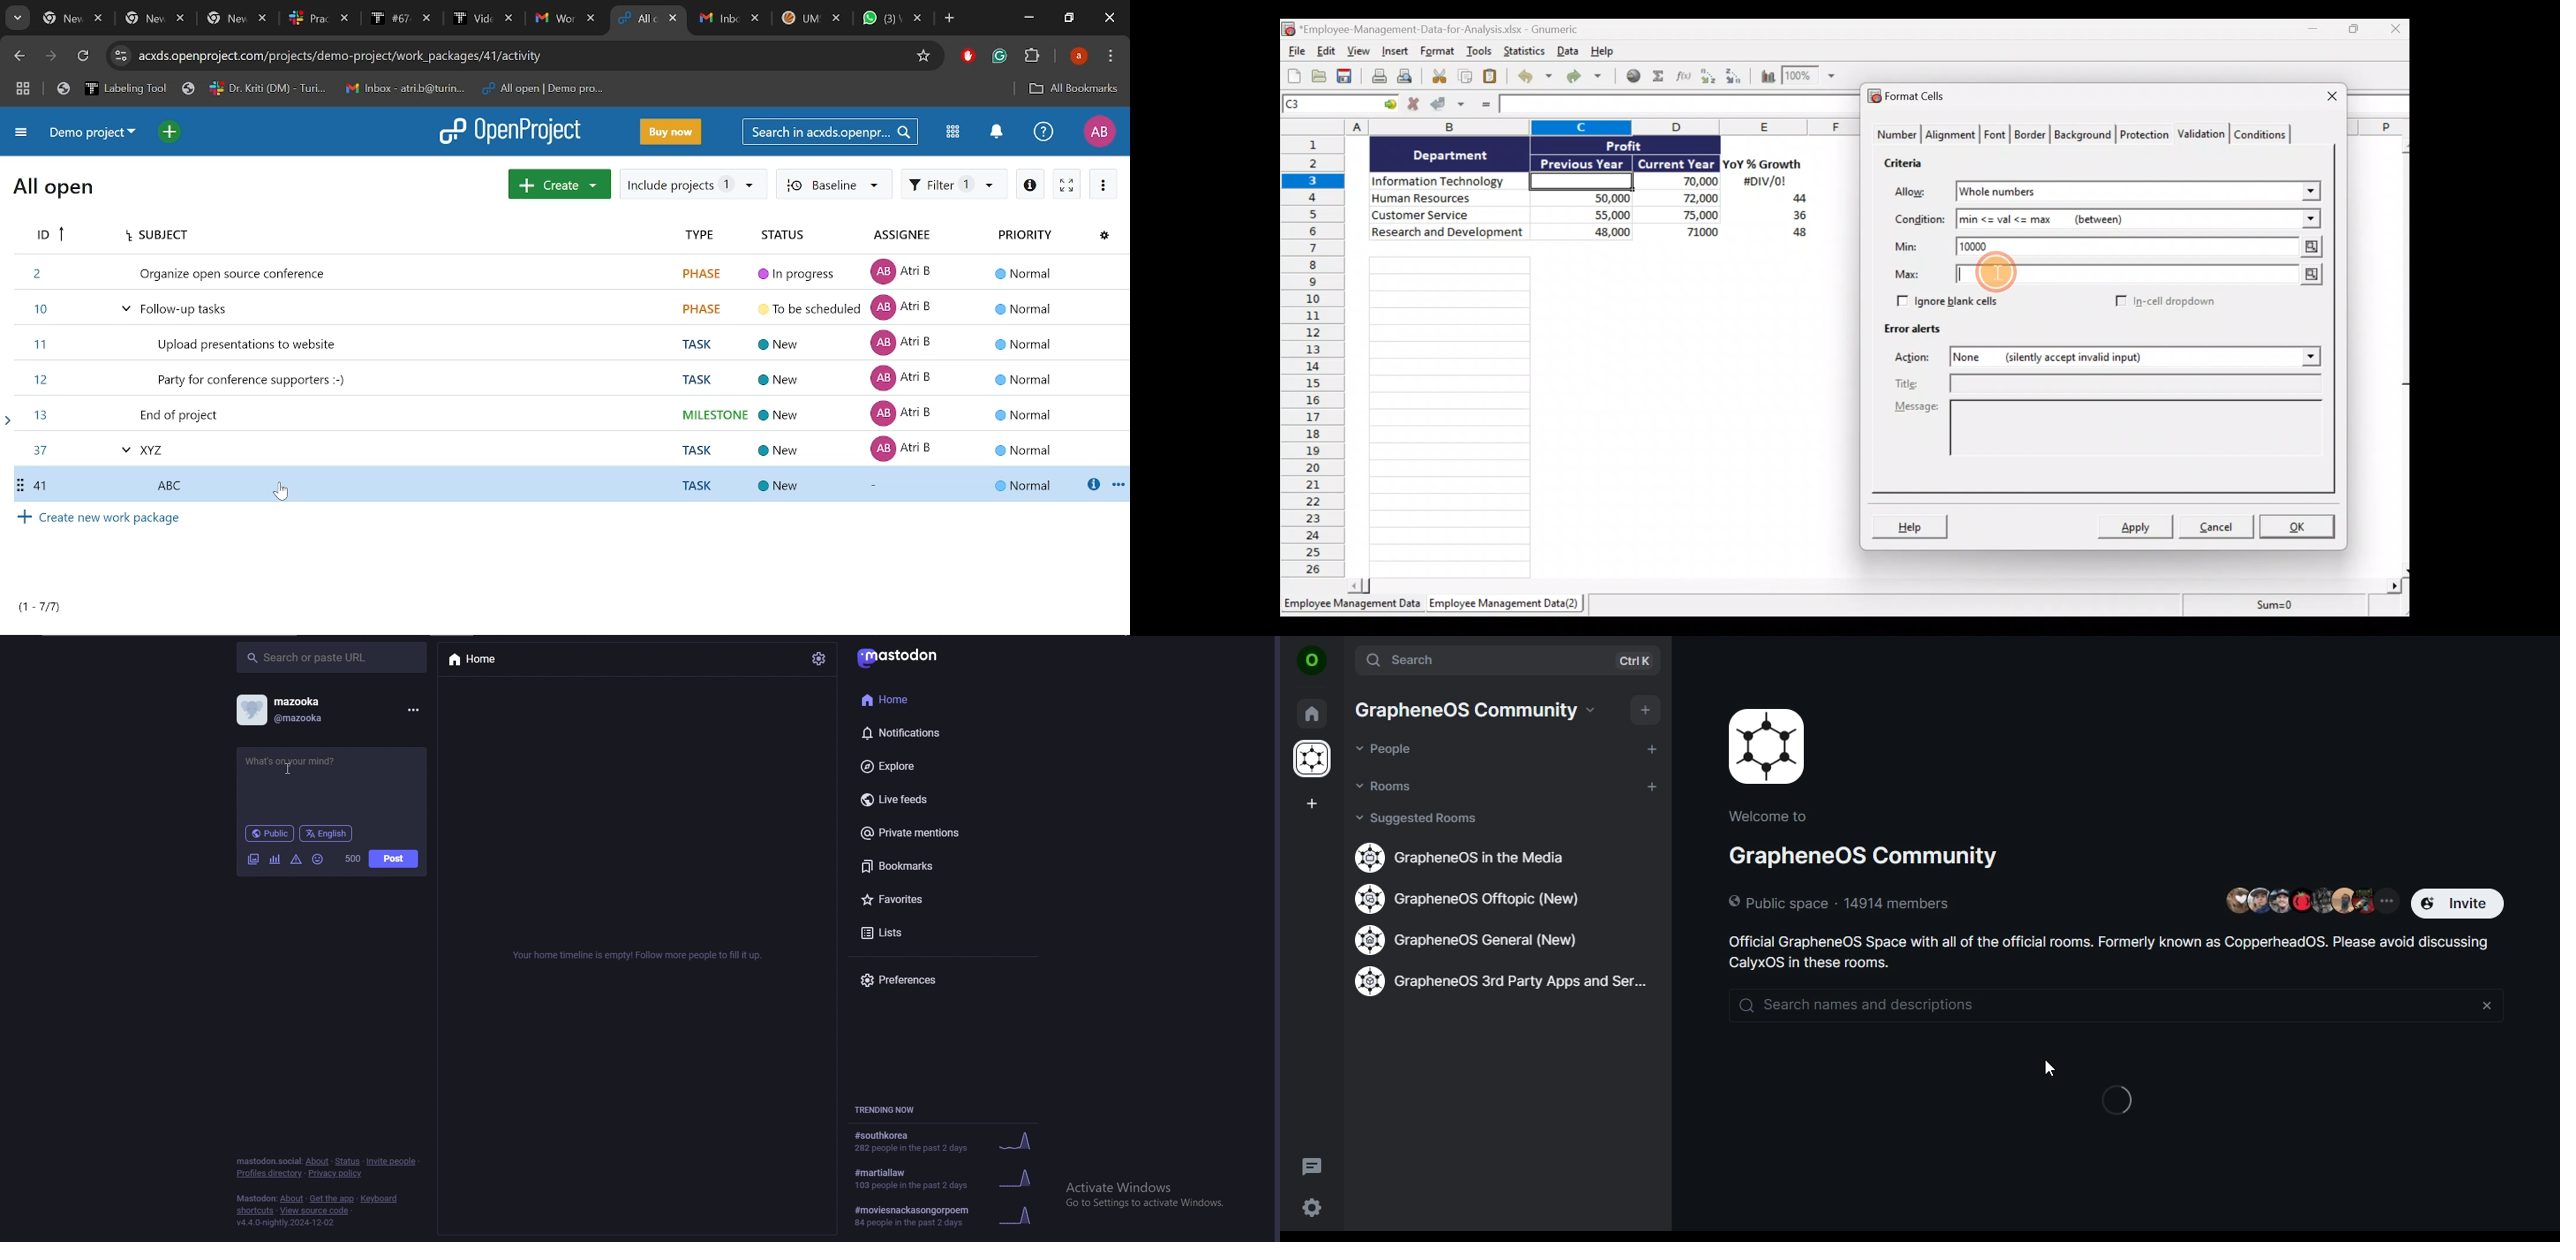 The width and height of the screenshot is (2576, 1260). Describe the element at coordinates (267, 1174) in the screenshot. I see `profiles directory` at that location.